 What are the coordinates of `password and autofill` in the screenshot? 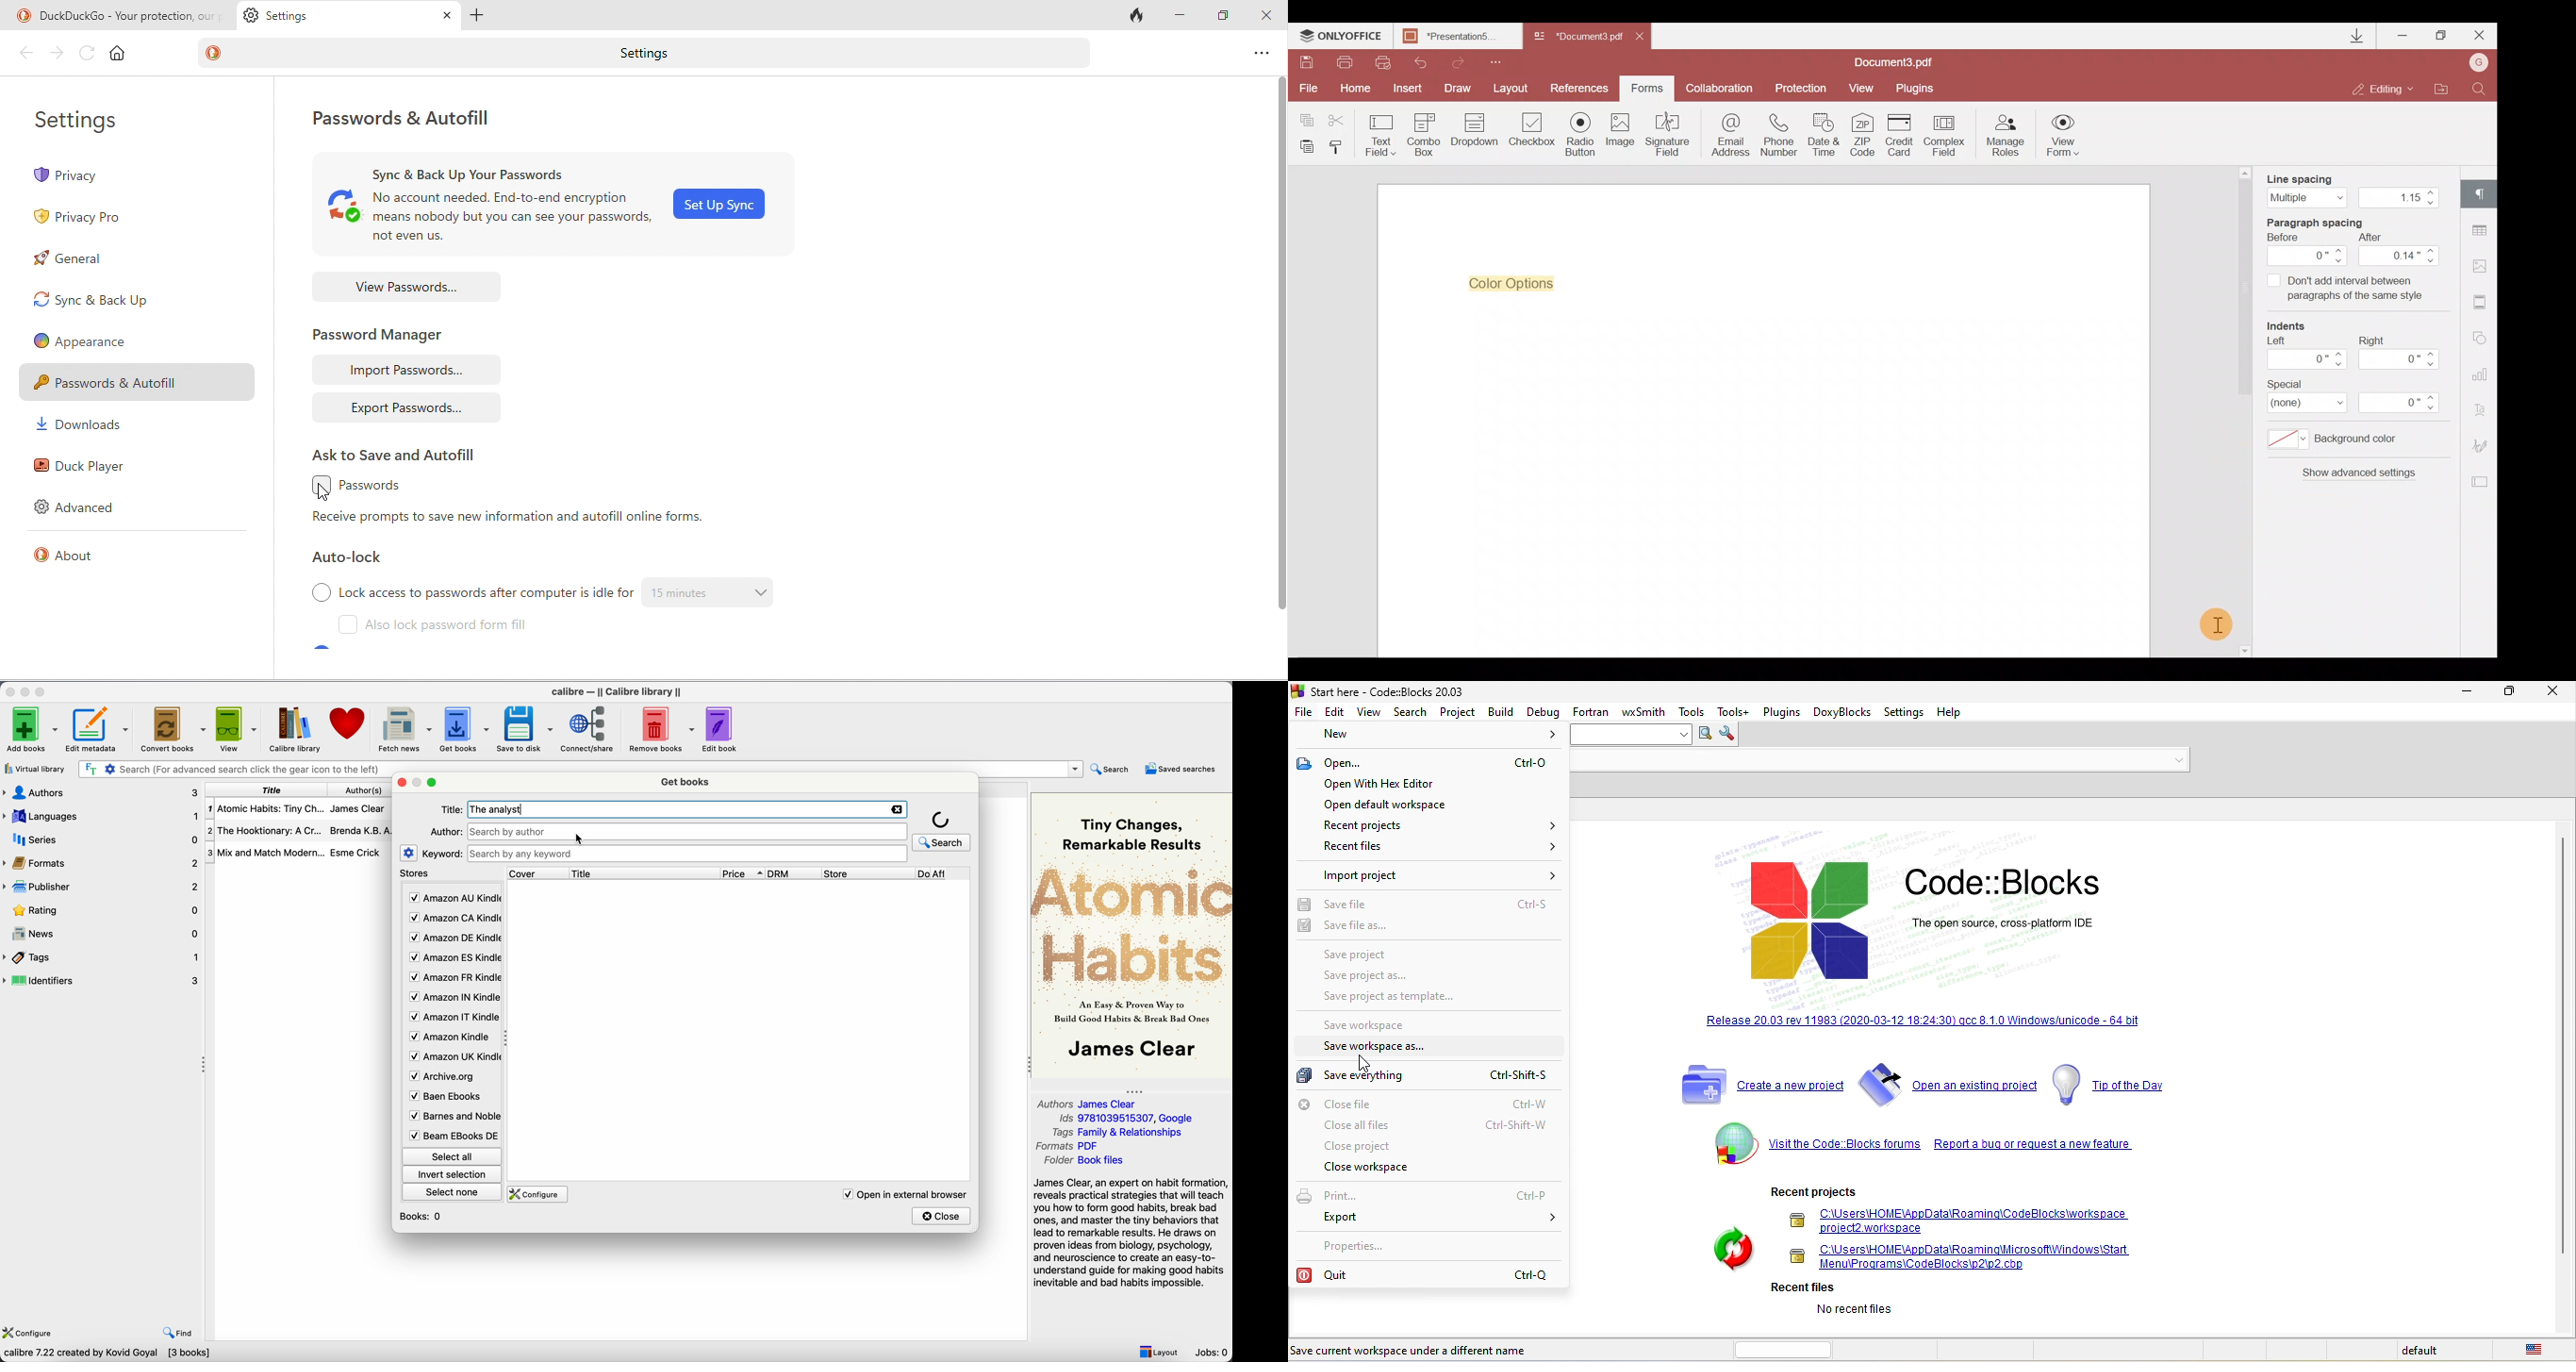 It's located at (416, 118).